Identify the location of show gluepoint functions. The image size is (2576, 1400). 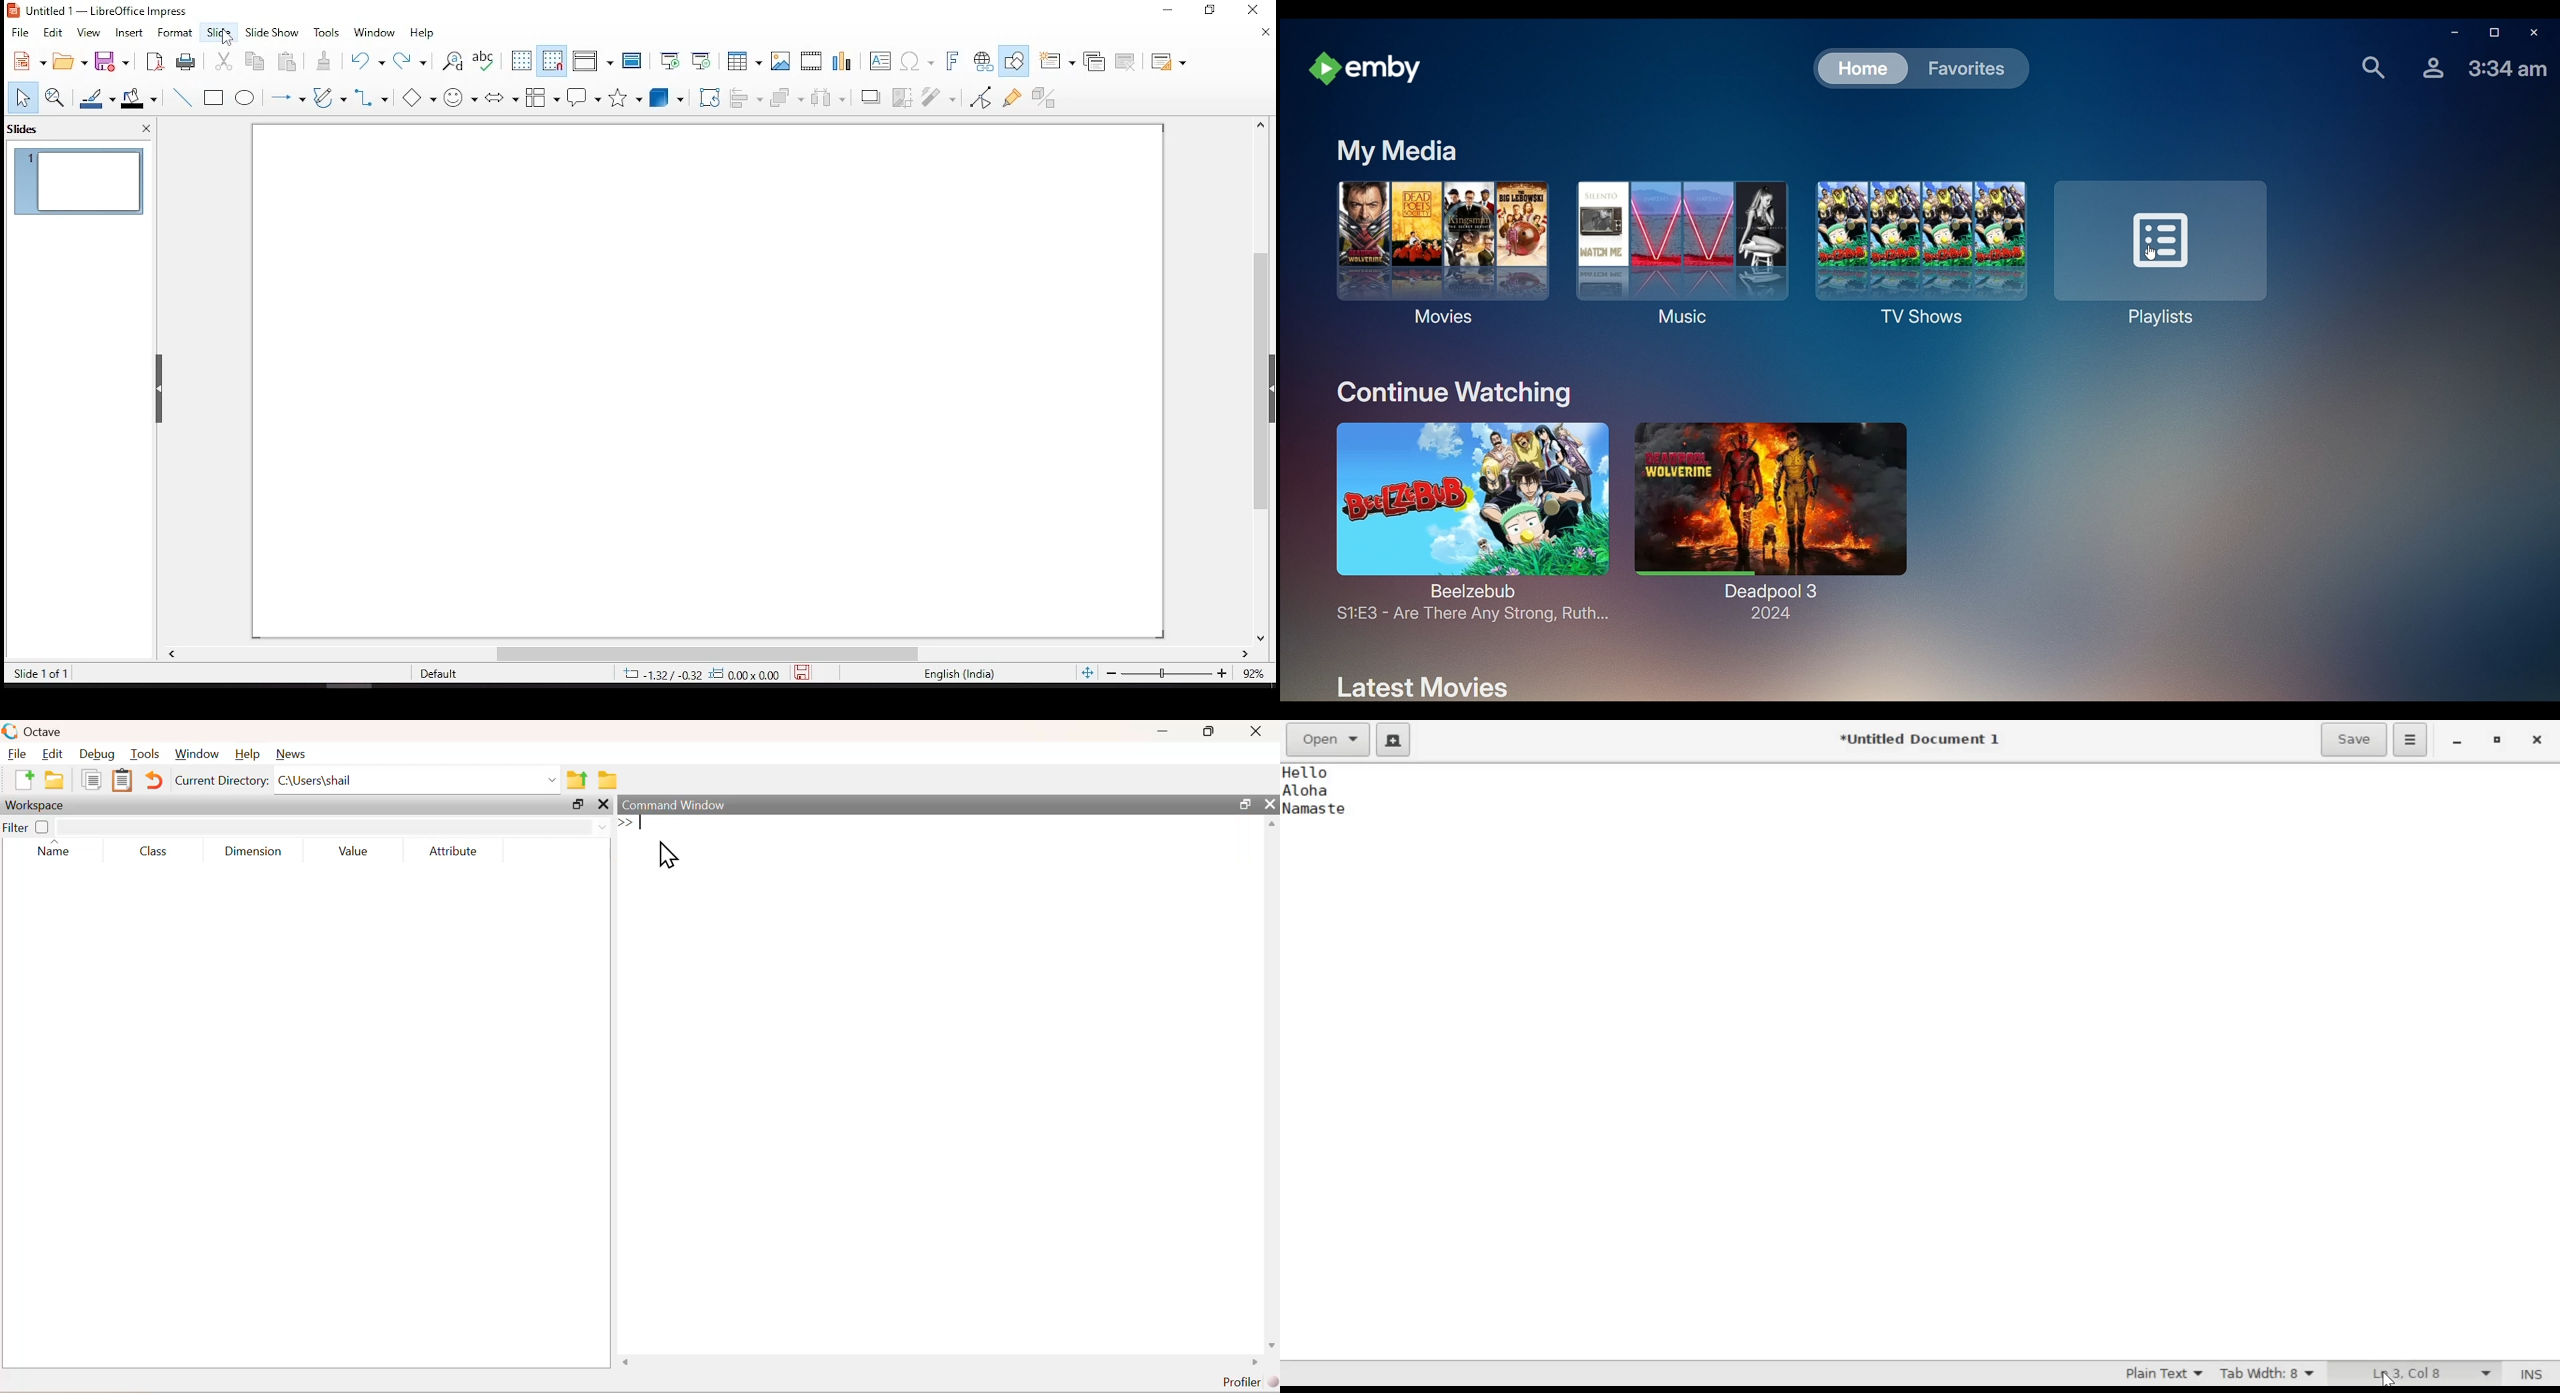
(1014, 97).